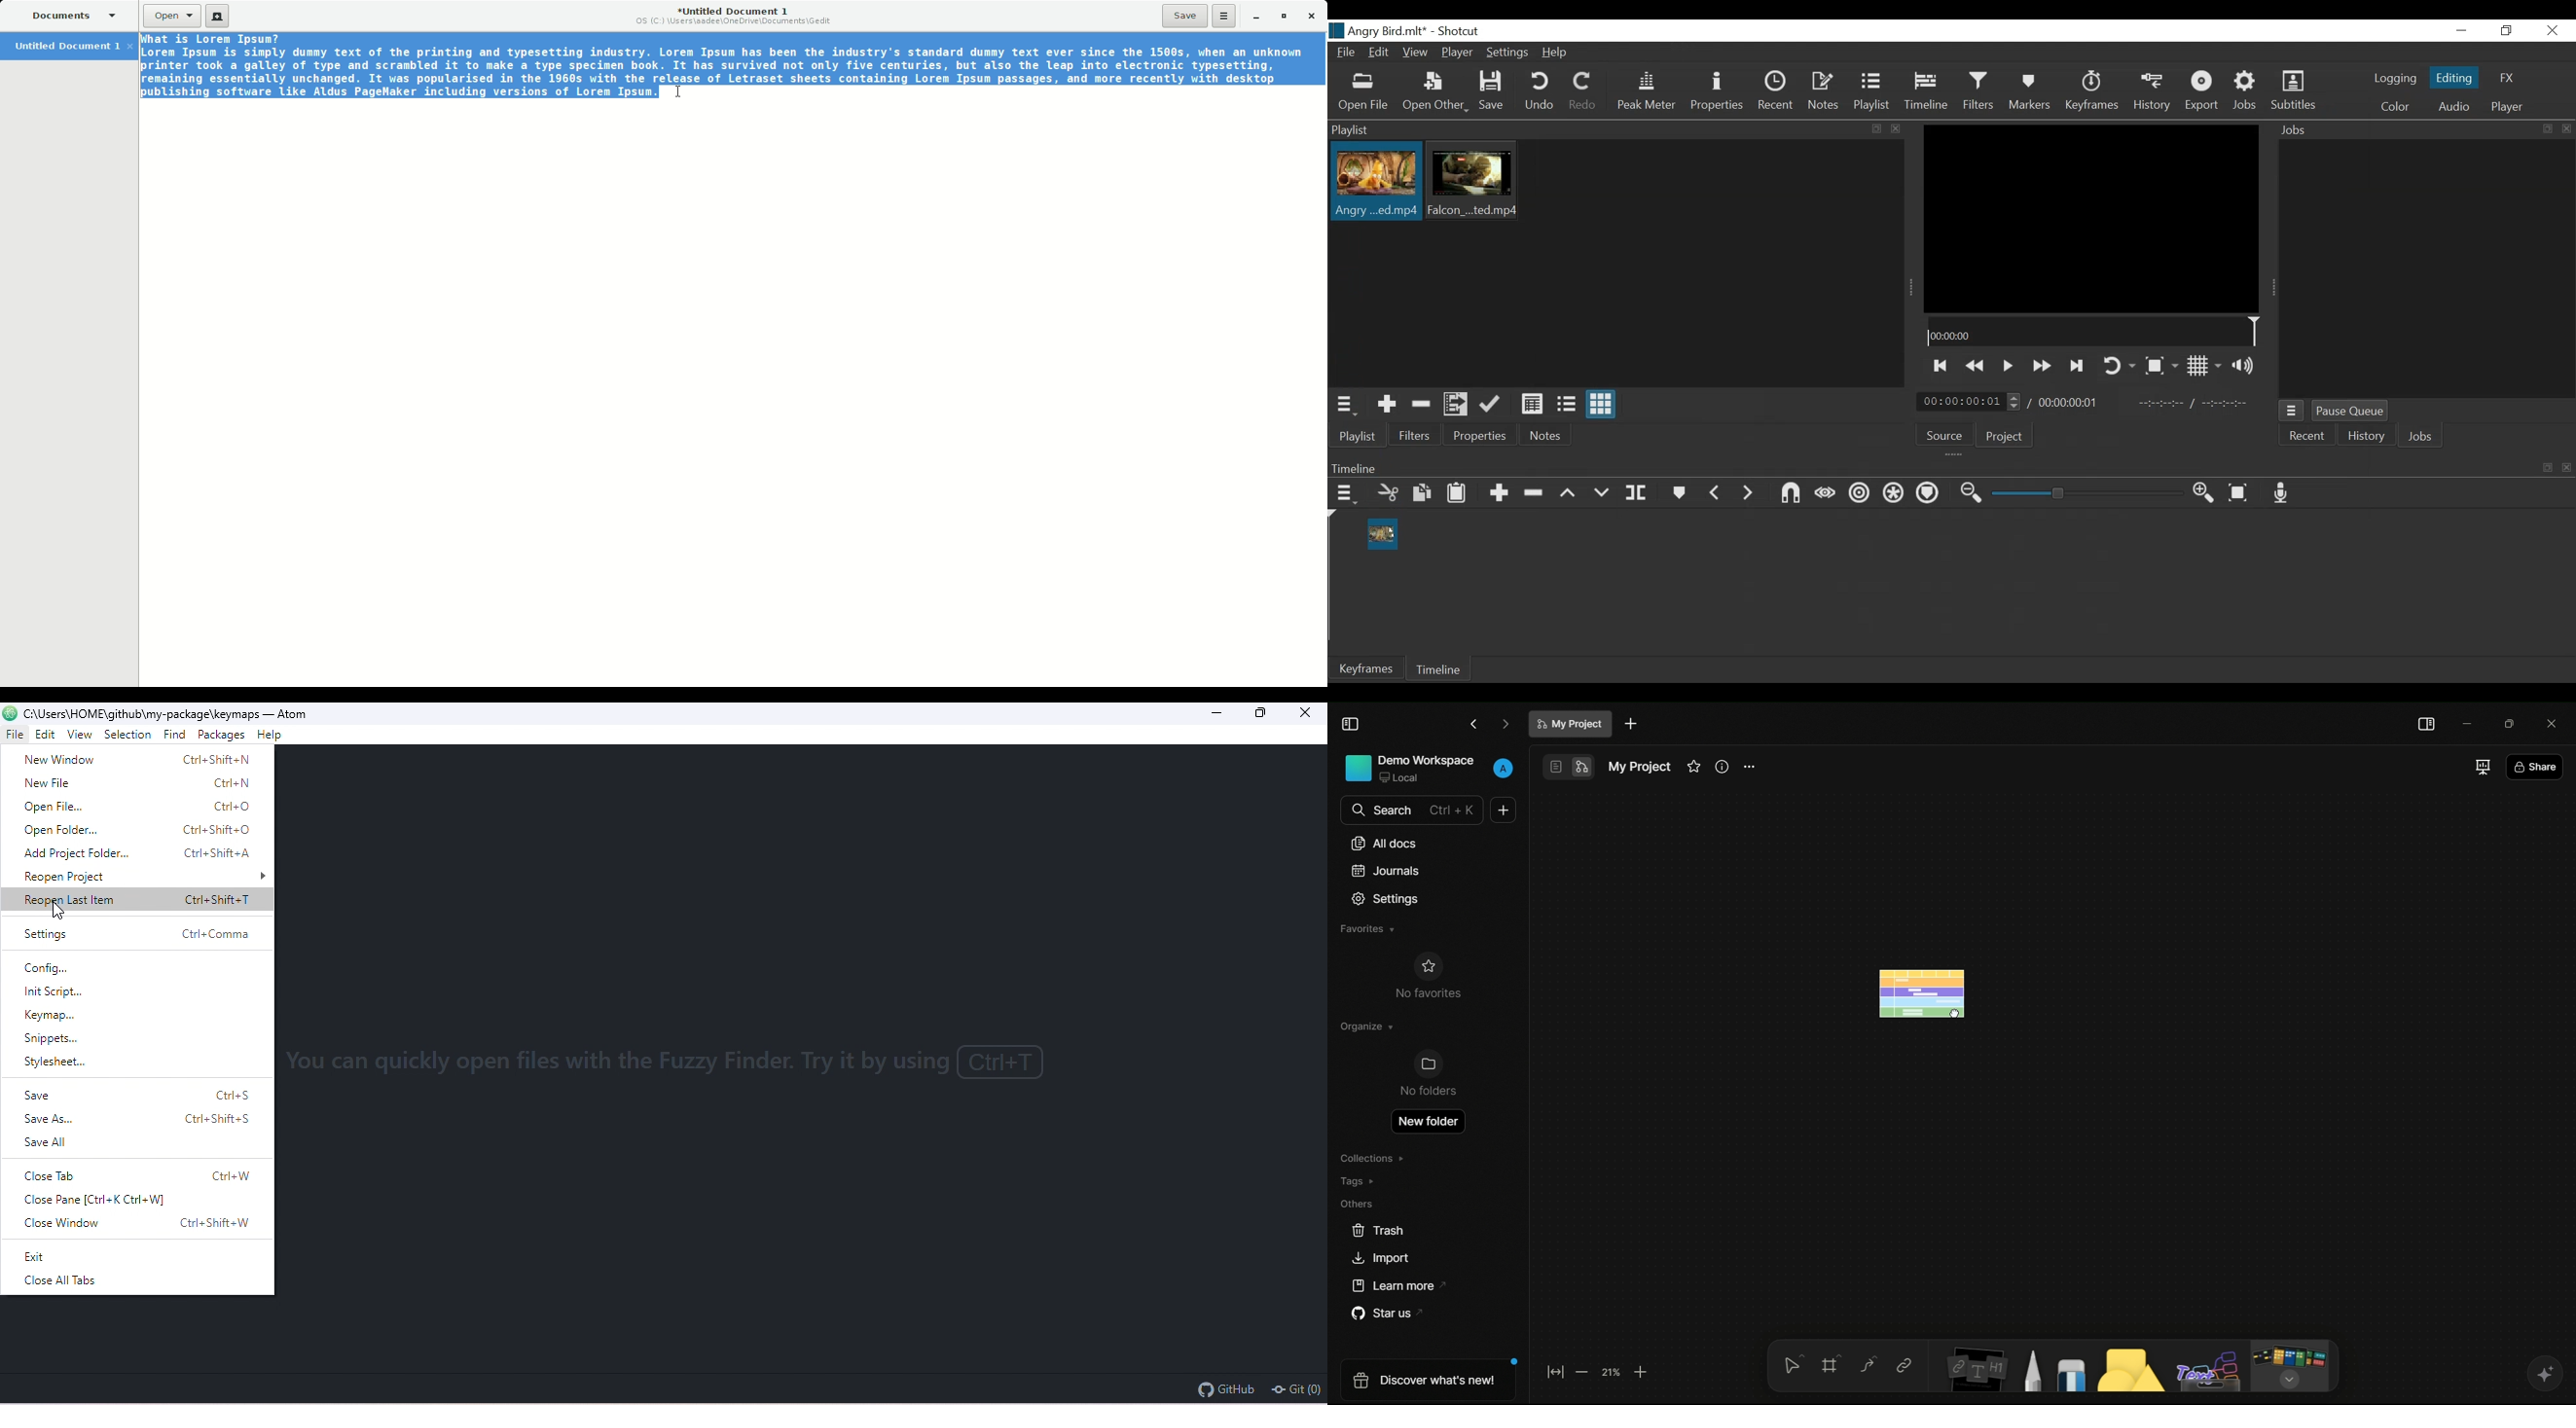 This screenshot has height=1428, width=2576. Describe the element at coordinates (669, 1056) in the screenshot. I see `You can quickly open files with the fuzzy with the fuzzy finder. Try it by using Ctrl+T` at that location.